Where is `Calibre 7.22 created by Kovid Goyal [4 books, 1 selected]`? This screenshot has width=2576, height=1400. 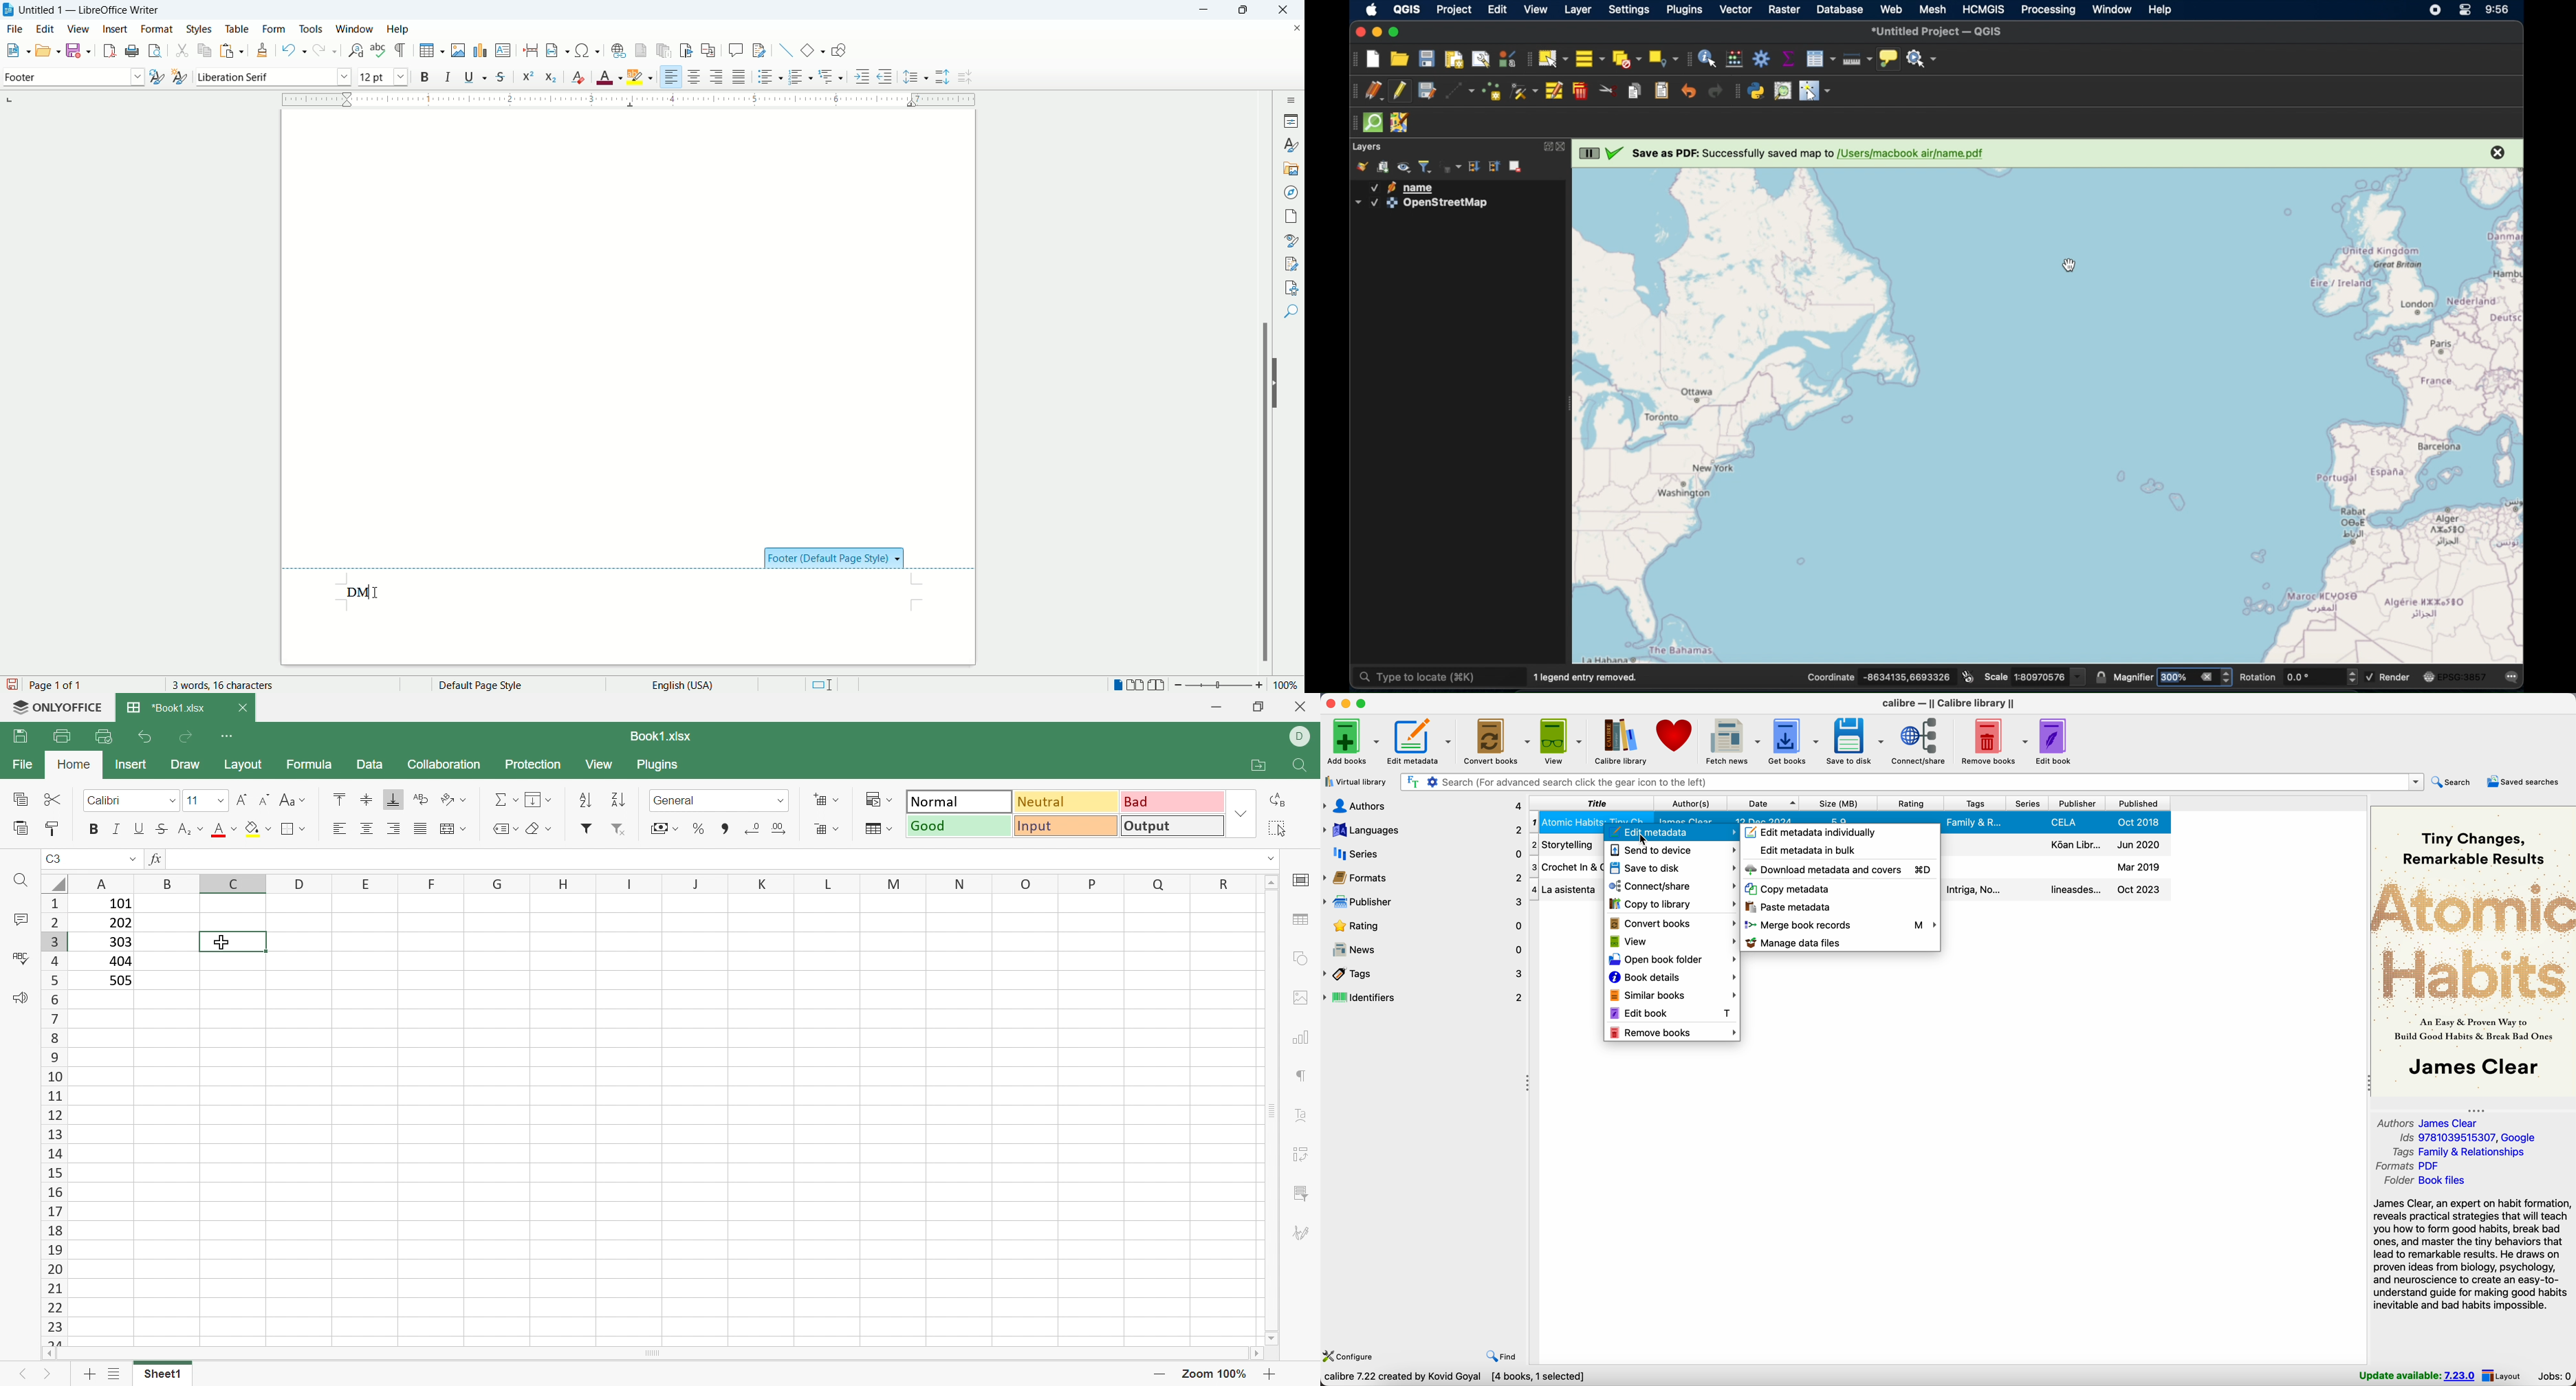
Calibre 7.22 created by Kovid Goyal [4 books, 1 selected] is located at coordinates (1455, 1377).